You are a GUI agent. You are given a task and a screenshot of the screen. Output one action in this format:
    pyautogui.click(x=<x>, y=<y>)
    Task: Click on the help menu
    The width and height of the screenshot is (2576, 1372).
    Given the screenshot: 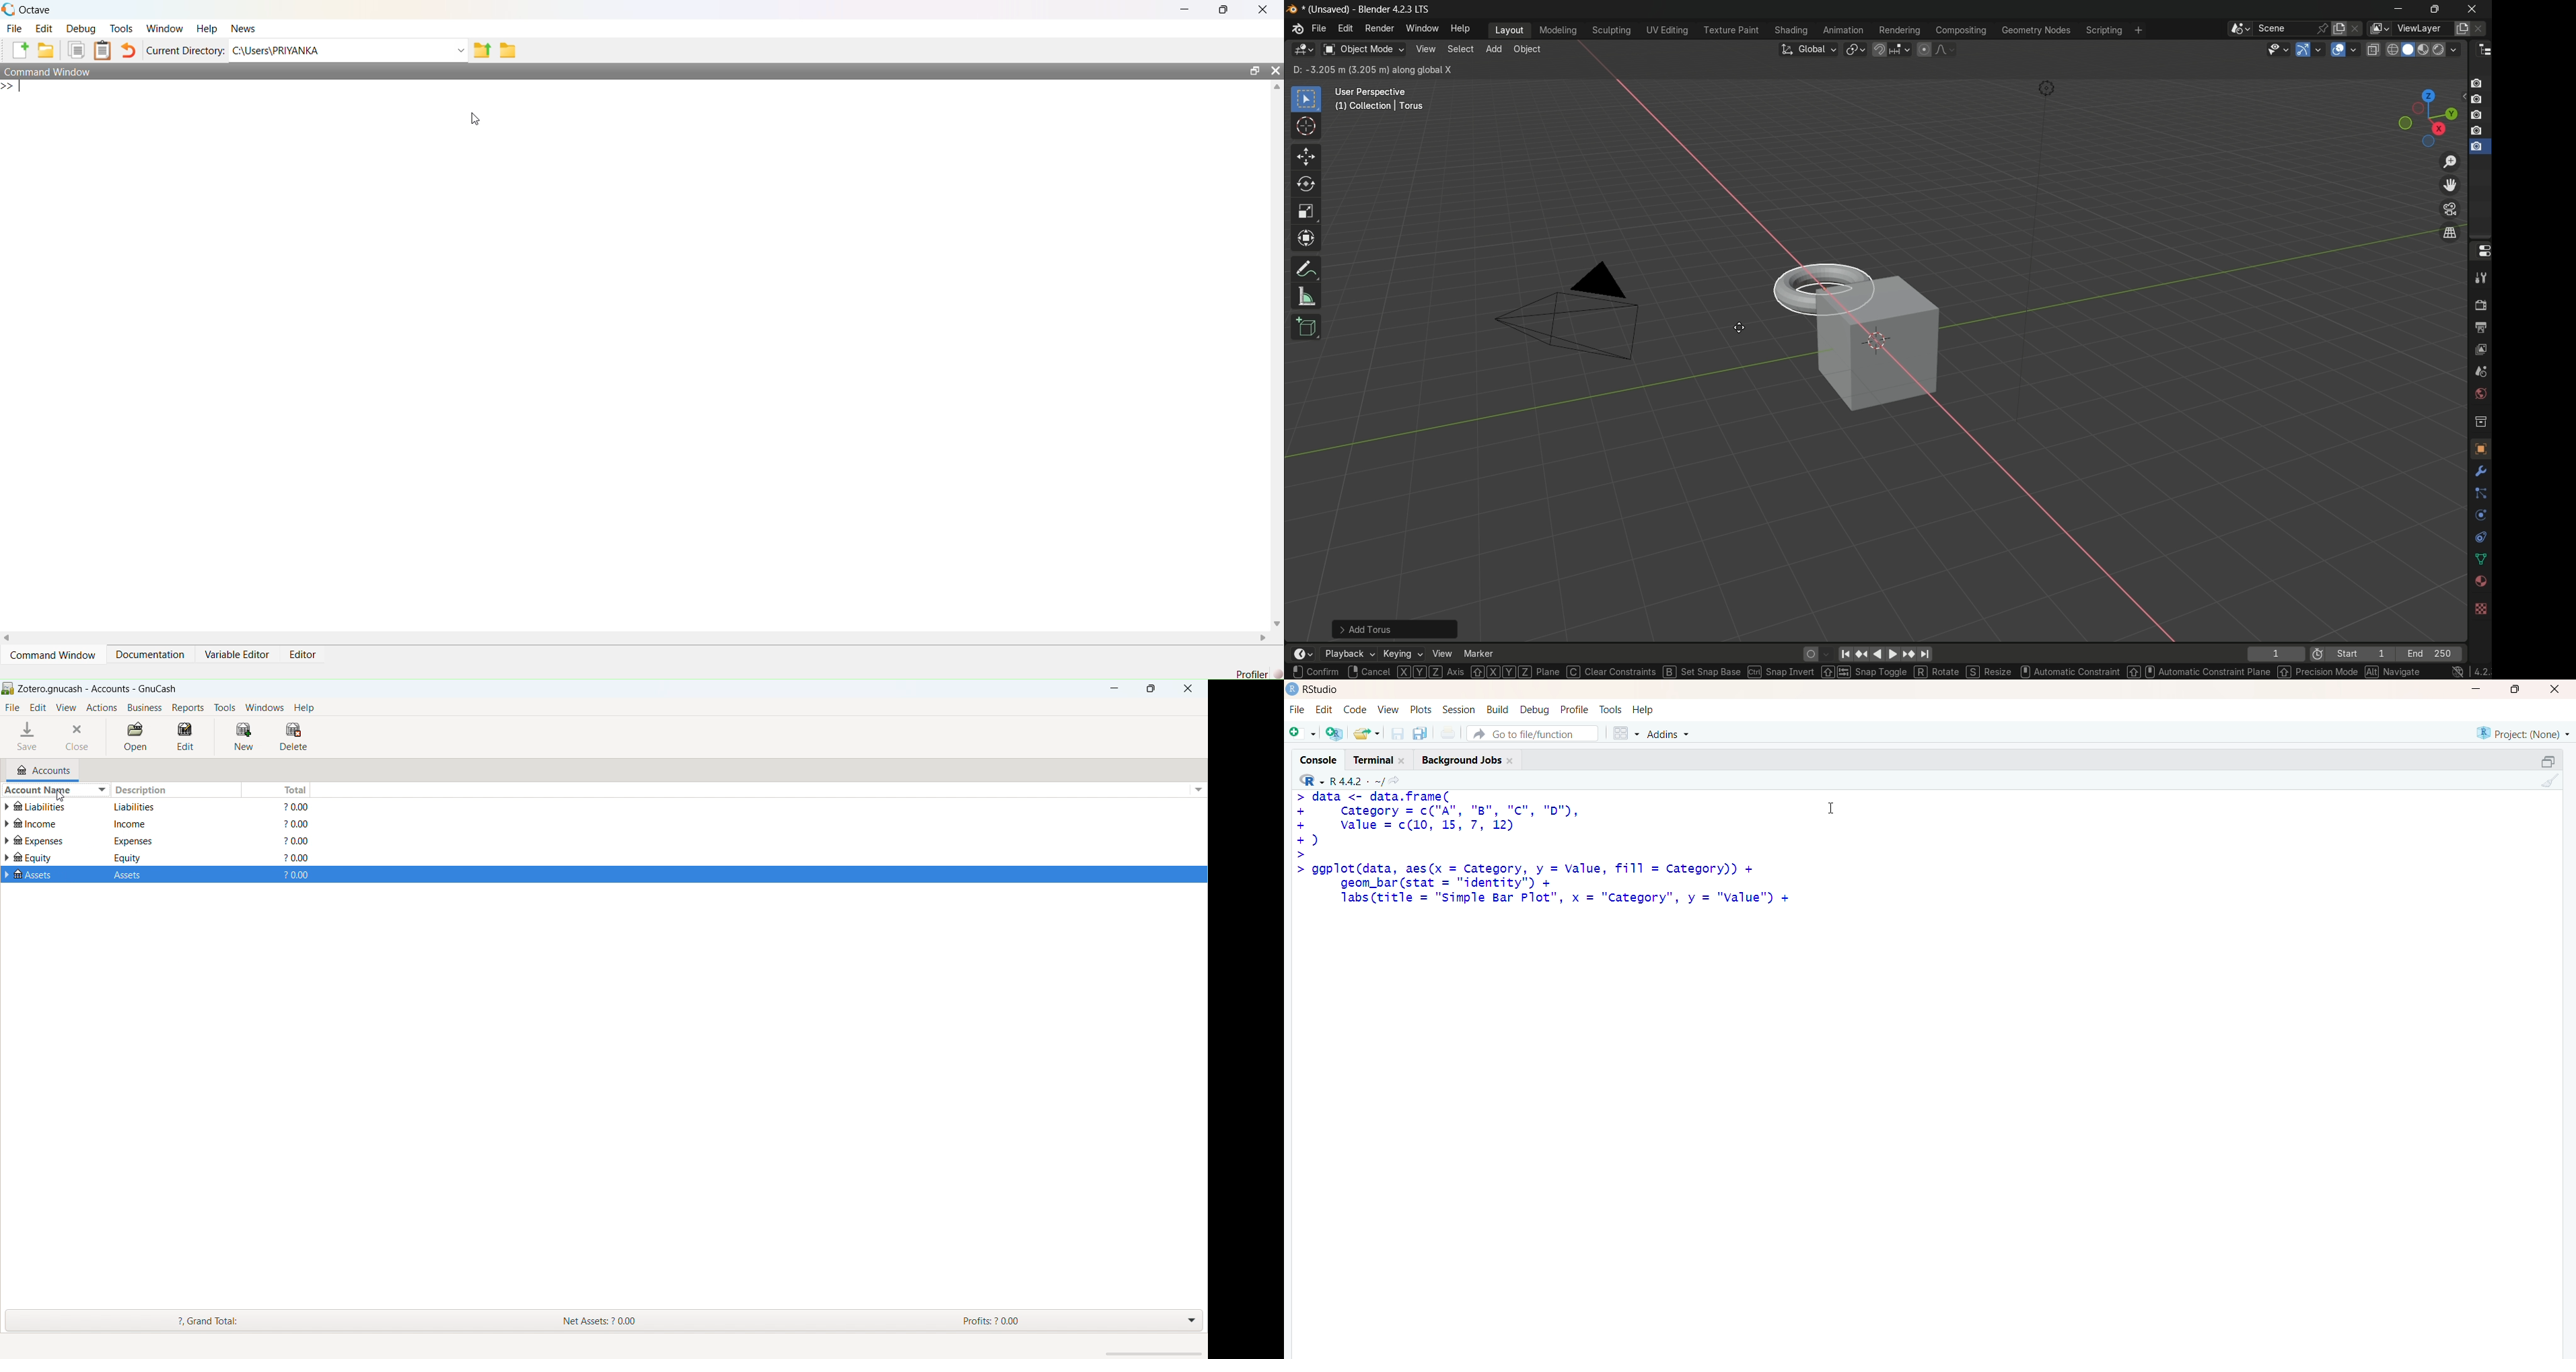 What is the action you would take?
    pyautogui.click(x=1462, y=29)
    